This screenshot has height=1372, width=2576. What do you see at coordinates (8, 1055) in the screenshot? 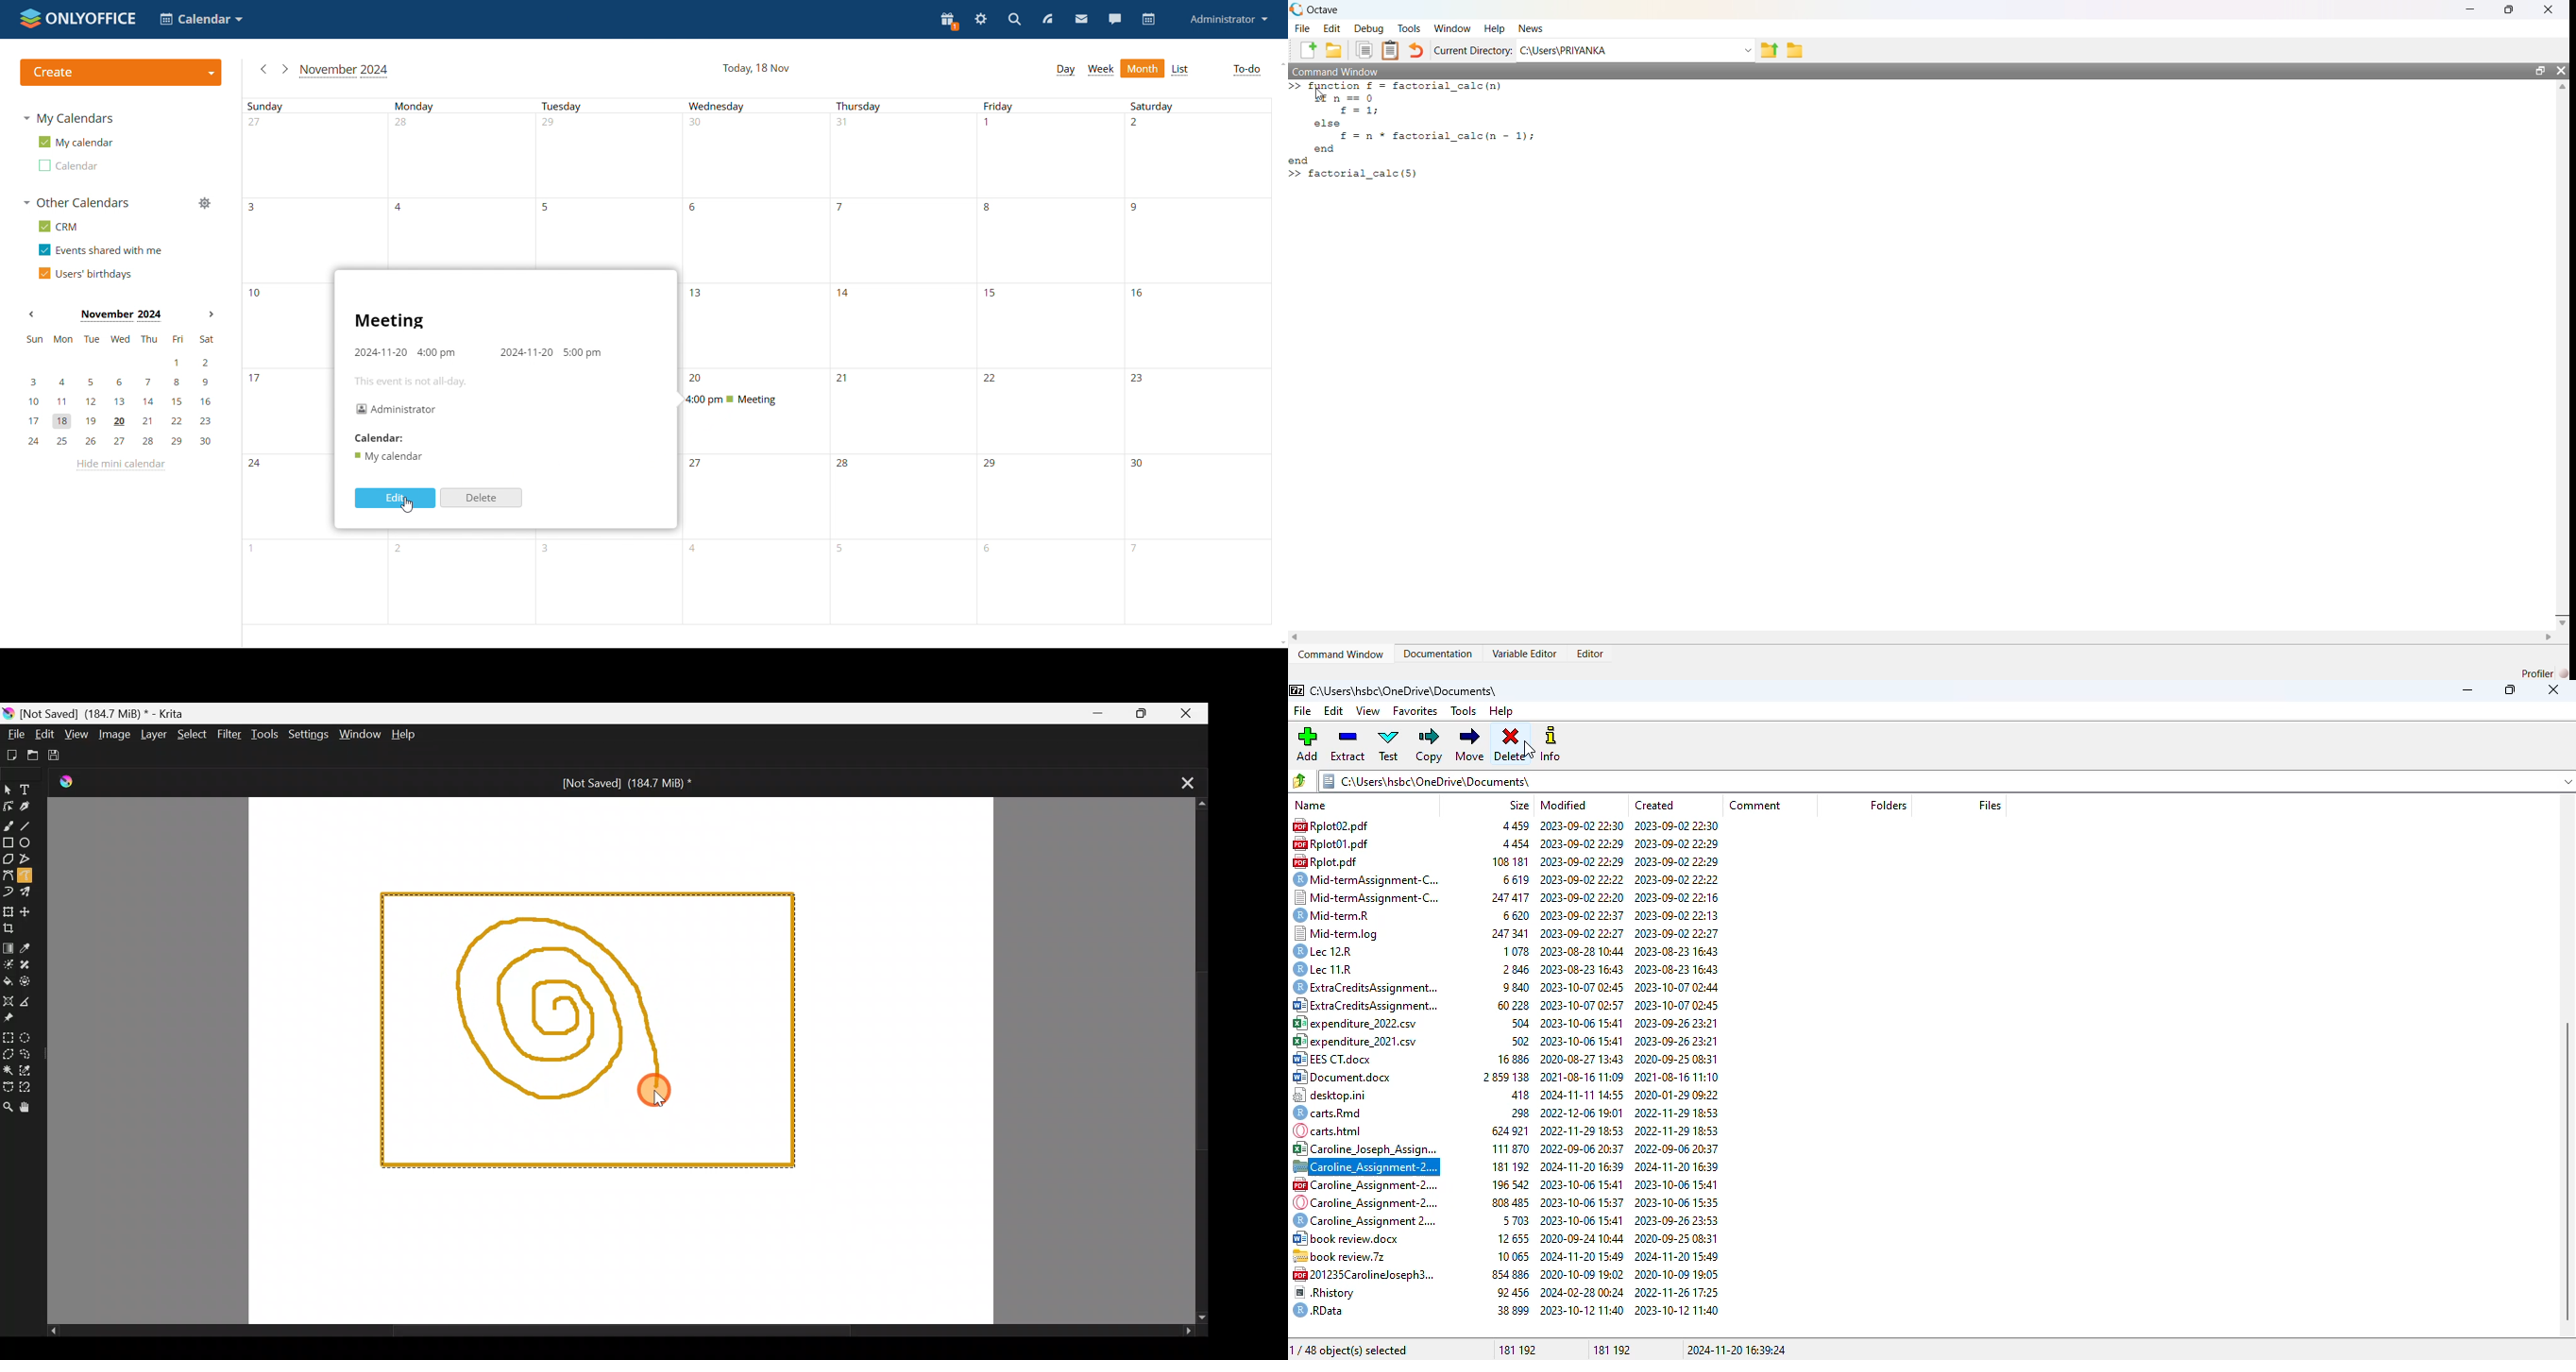
I see `Polygonal selection tool` at bounding box center [8, 1055].